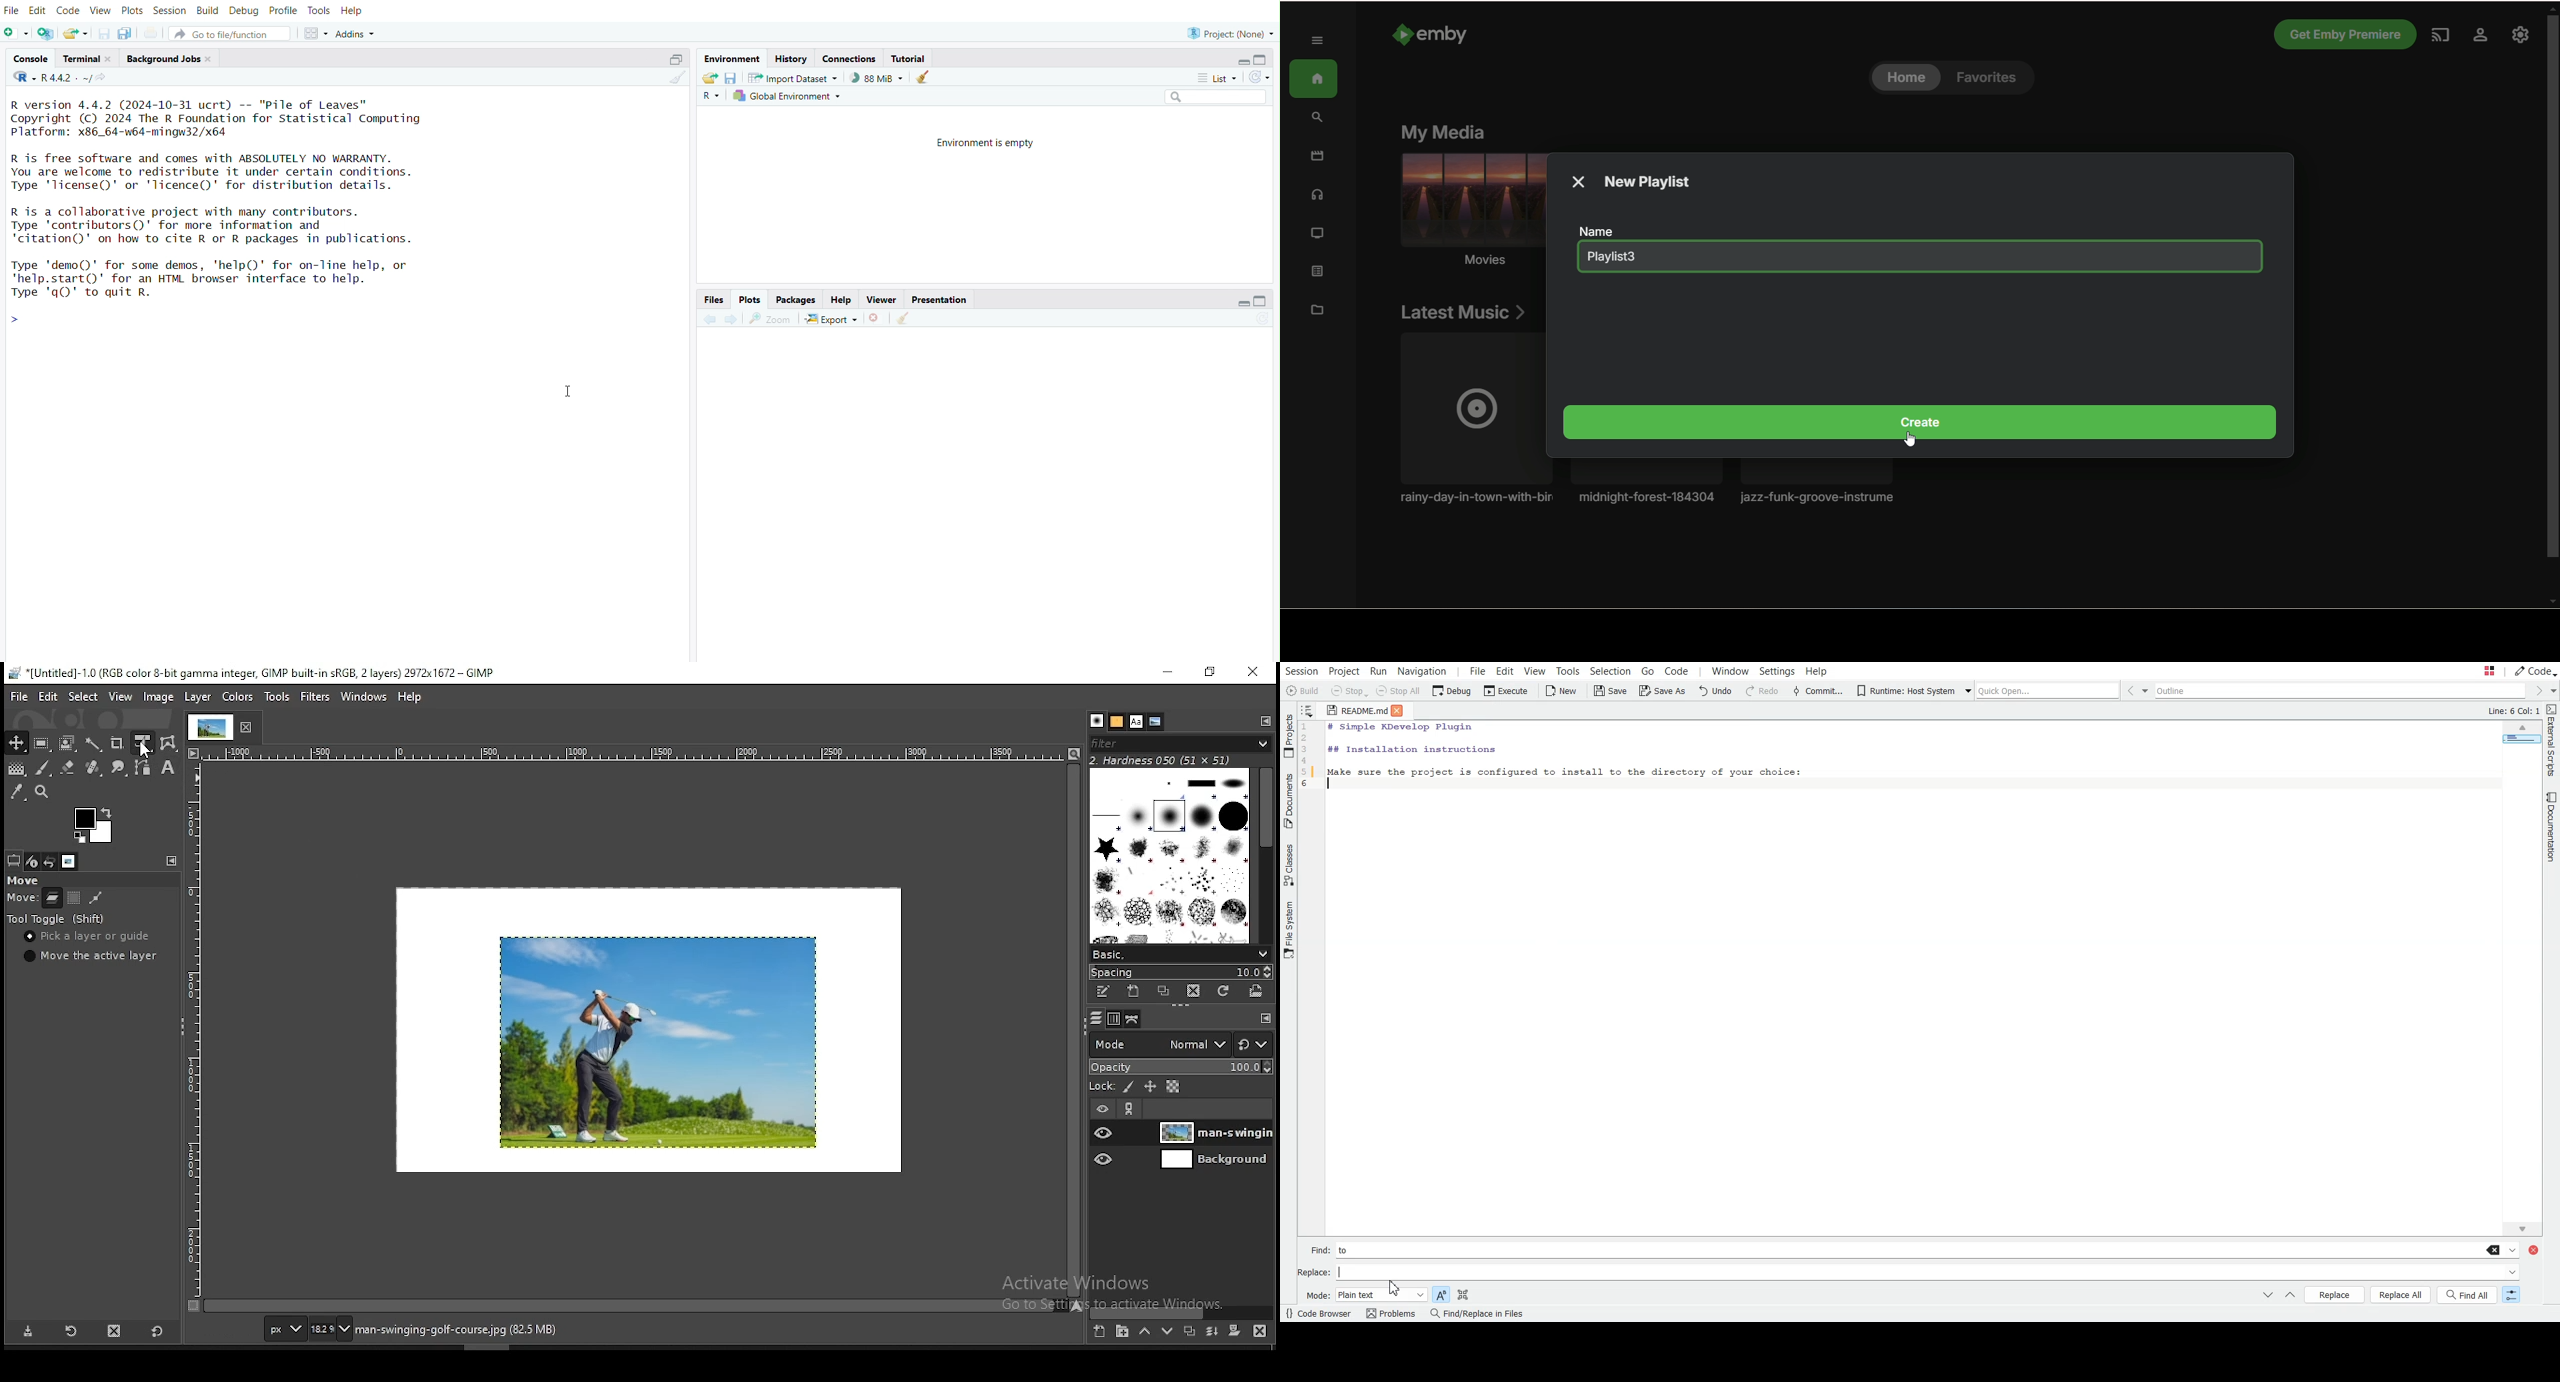 The height and width of the screenshot is (1400, 2576). I want to click on scroll bar, so click(1073, 1031).